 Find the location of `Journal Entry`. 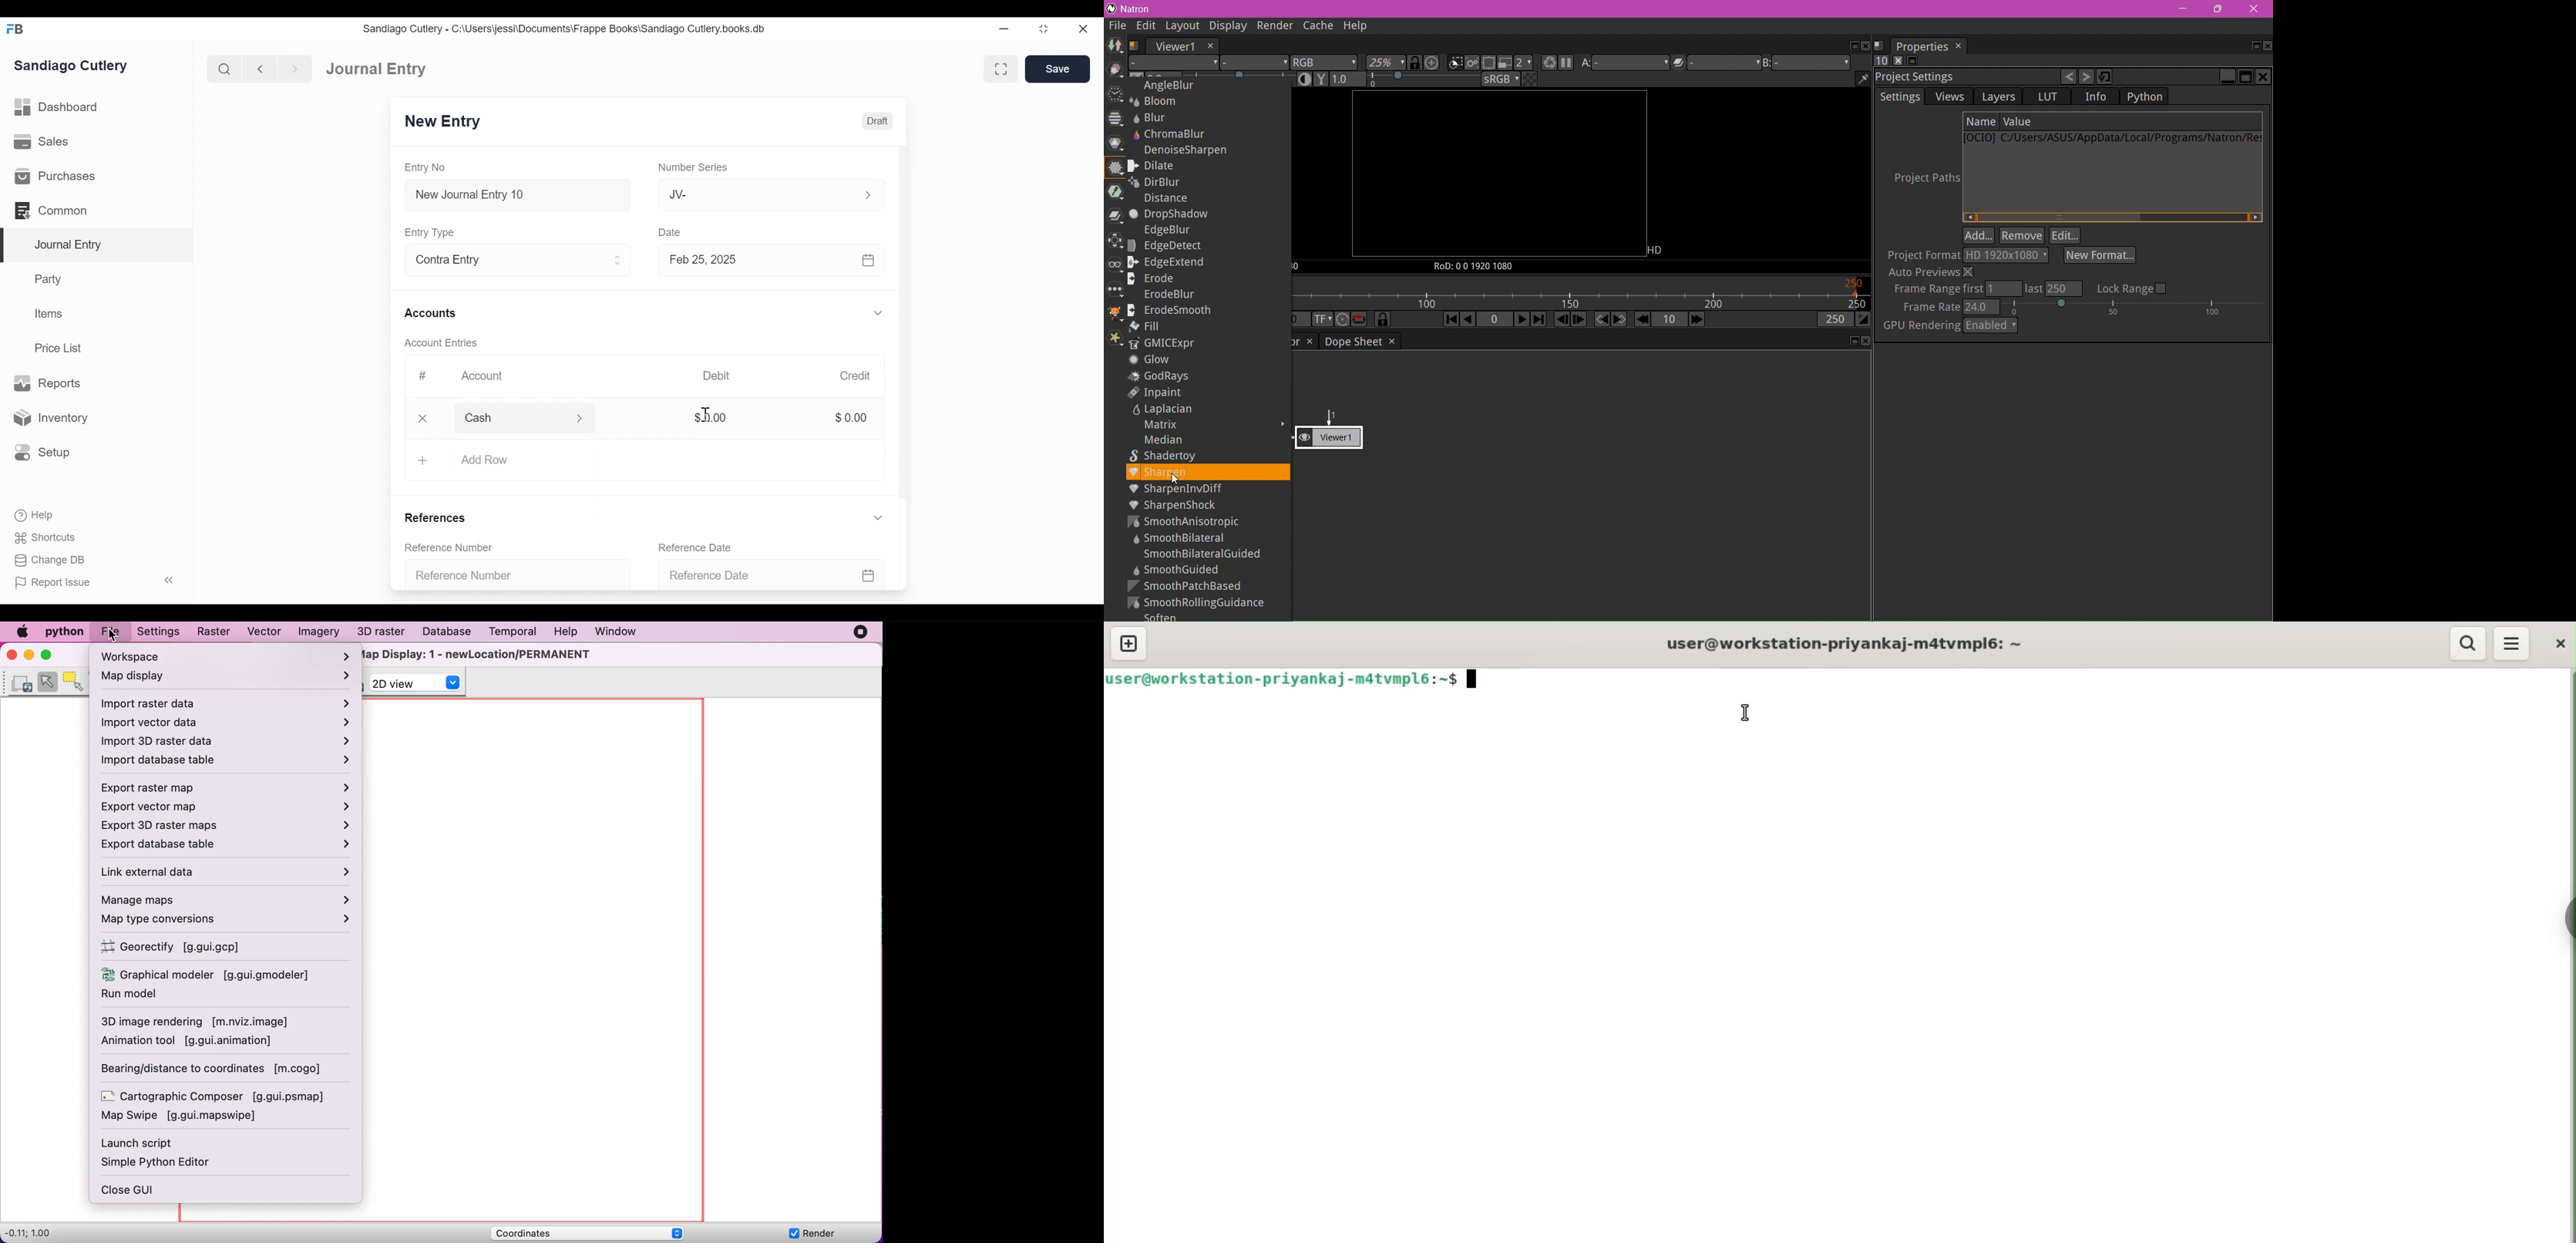

Journal Entry is located at coordinates (379, 70).